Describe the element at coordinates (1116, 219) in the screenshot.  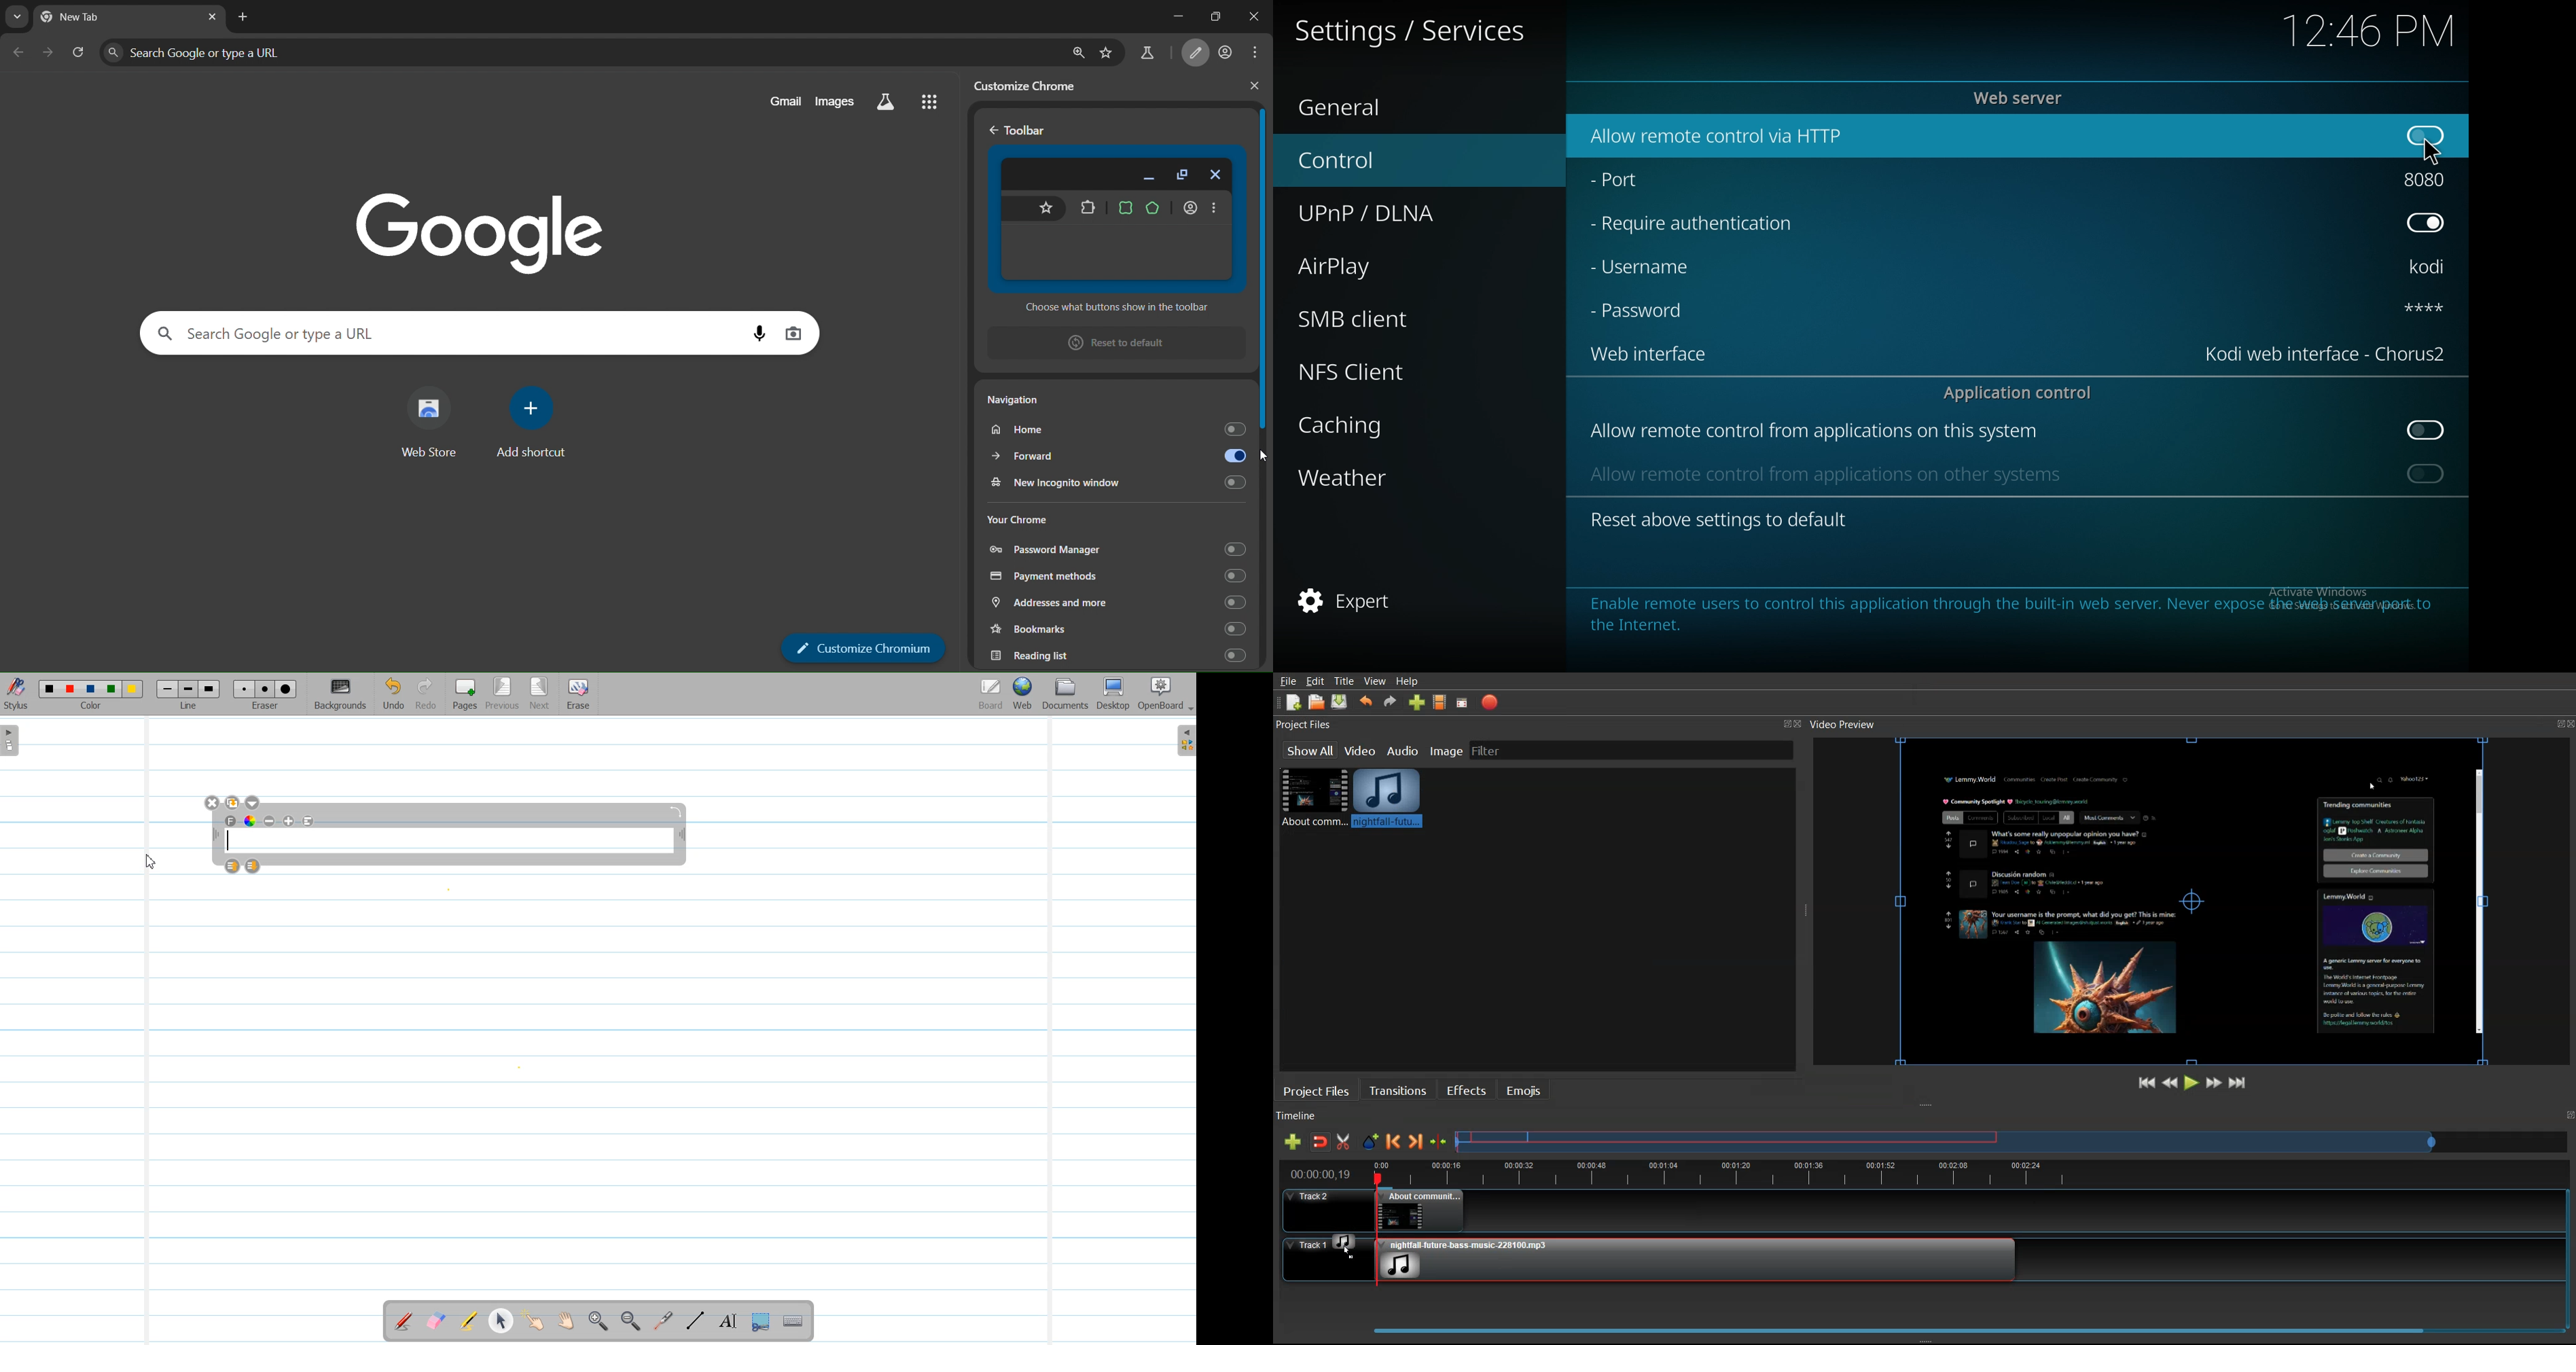
I see `toolbar preview` at that location.